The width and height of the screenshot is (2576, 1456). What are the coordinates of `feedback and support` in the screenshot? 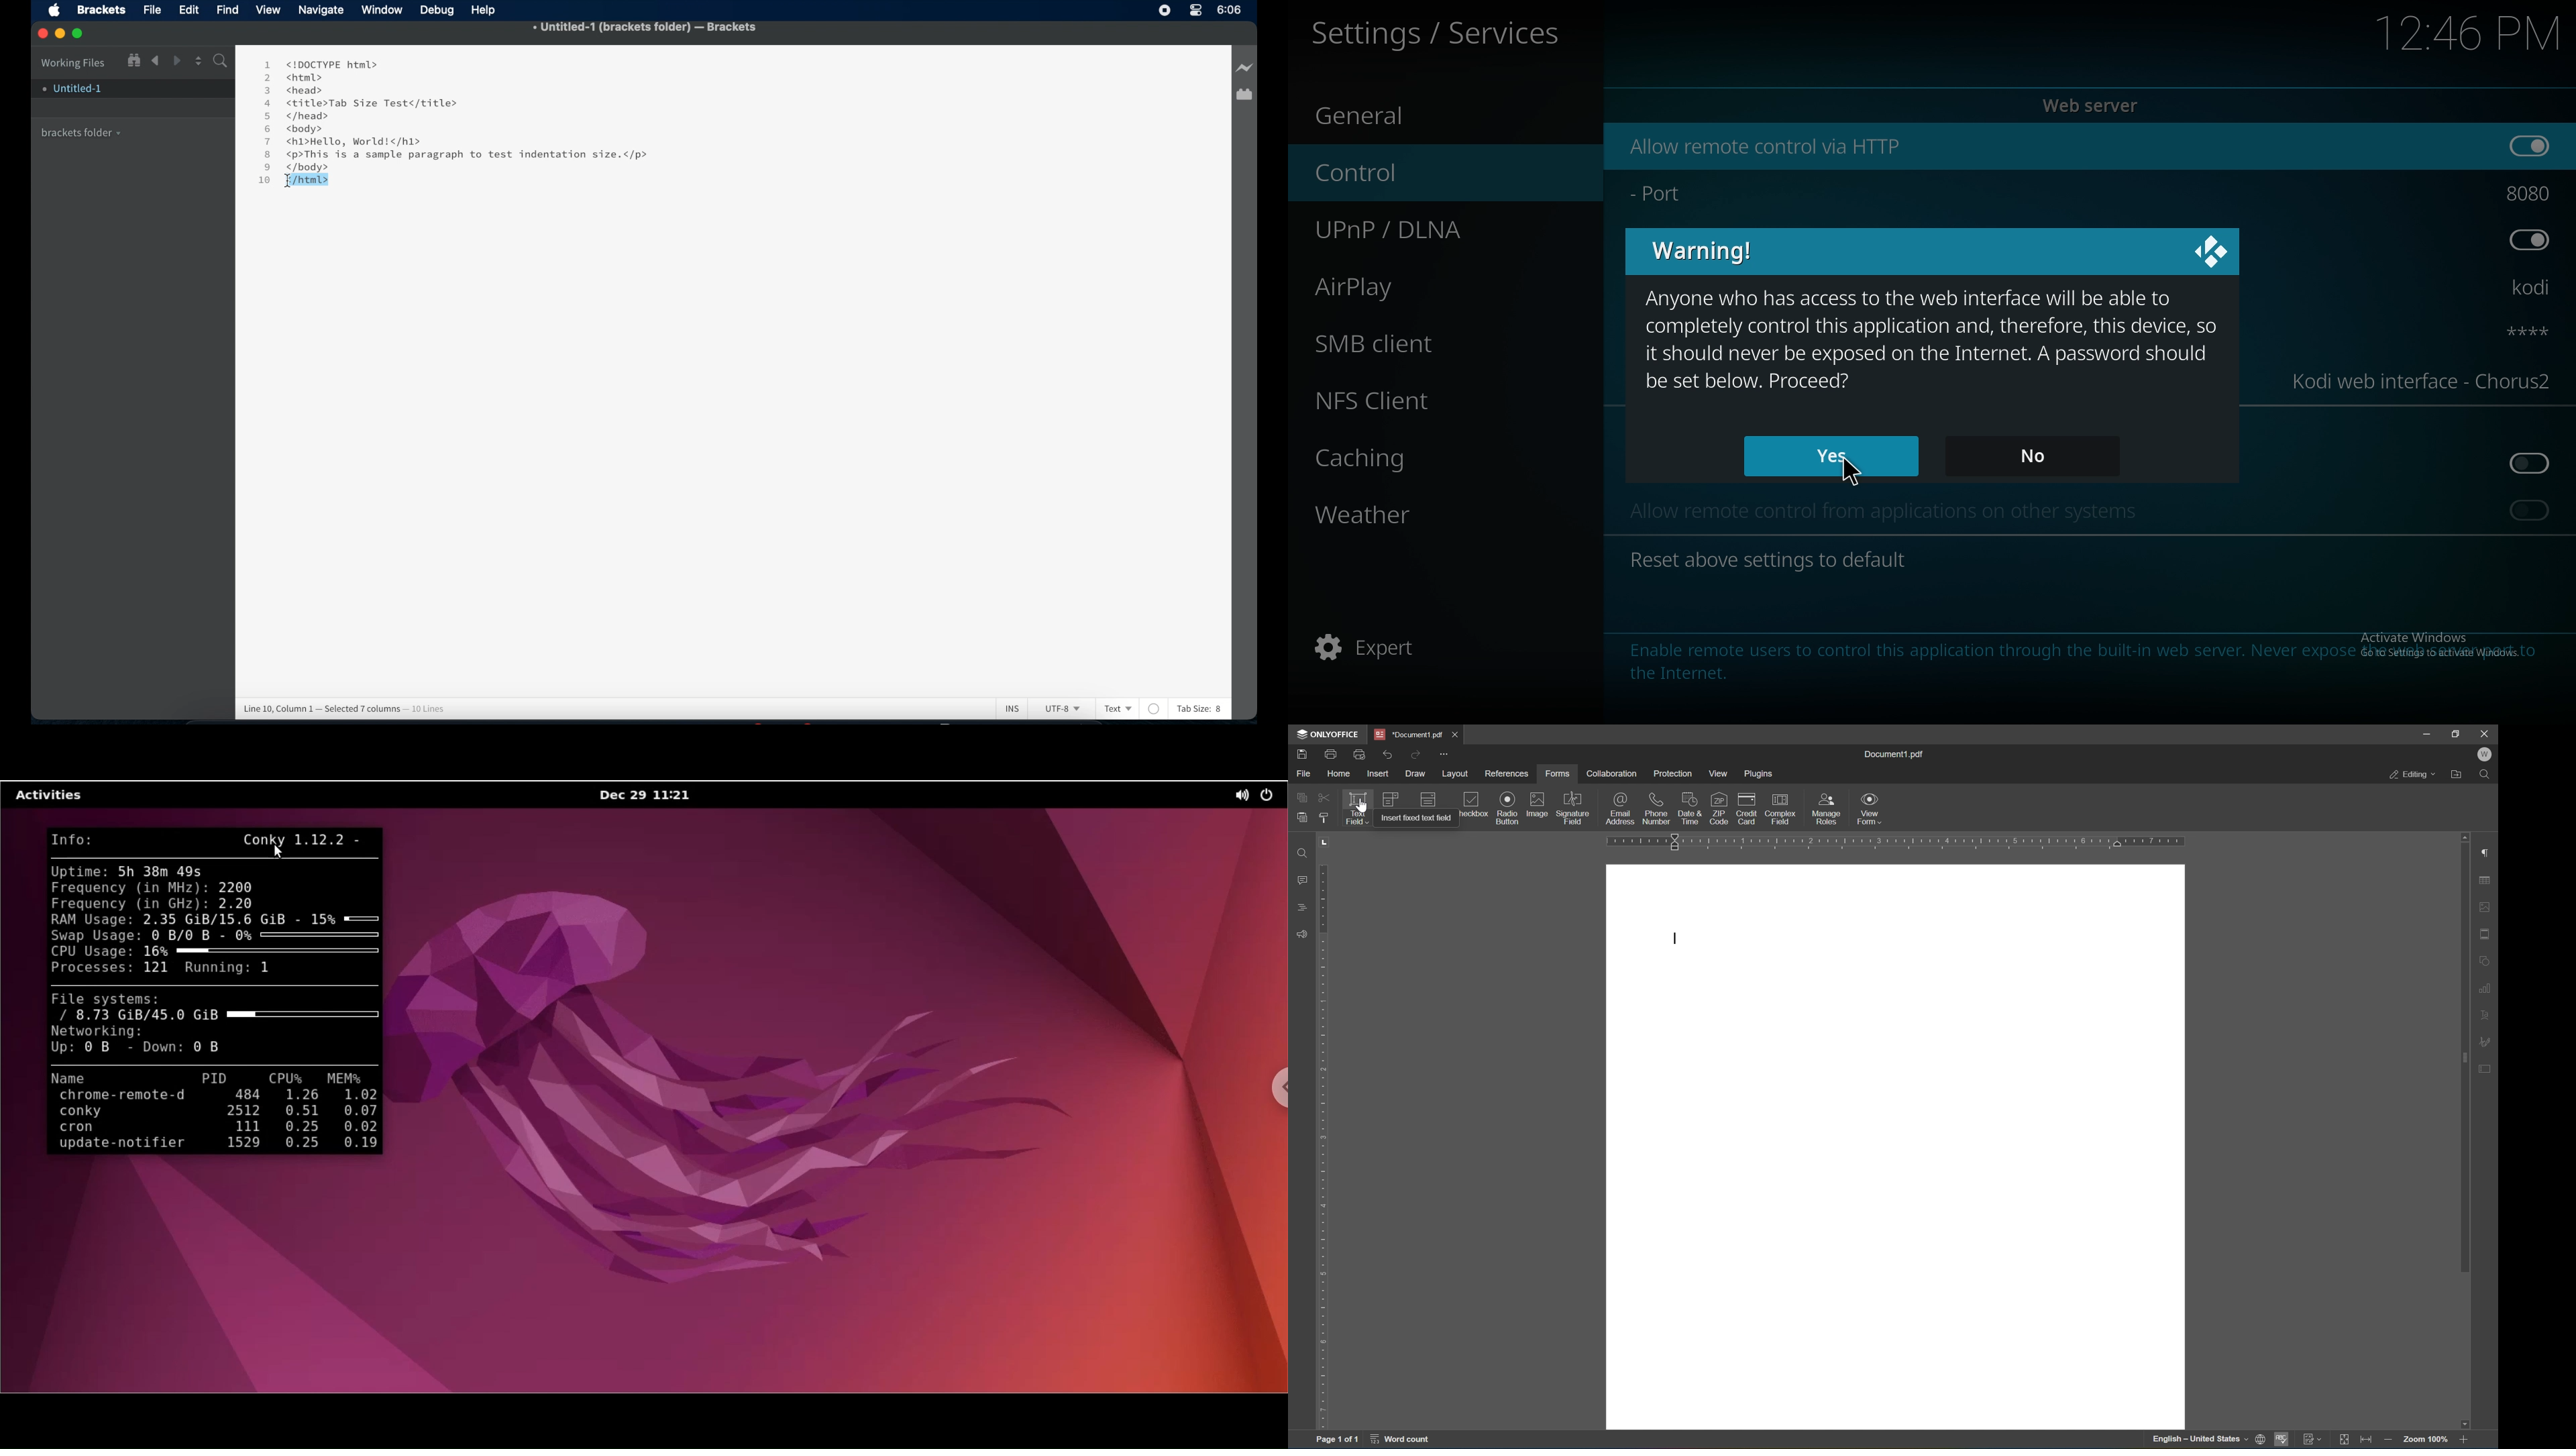 It's located at (1301, 935).